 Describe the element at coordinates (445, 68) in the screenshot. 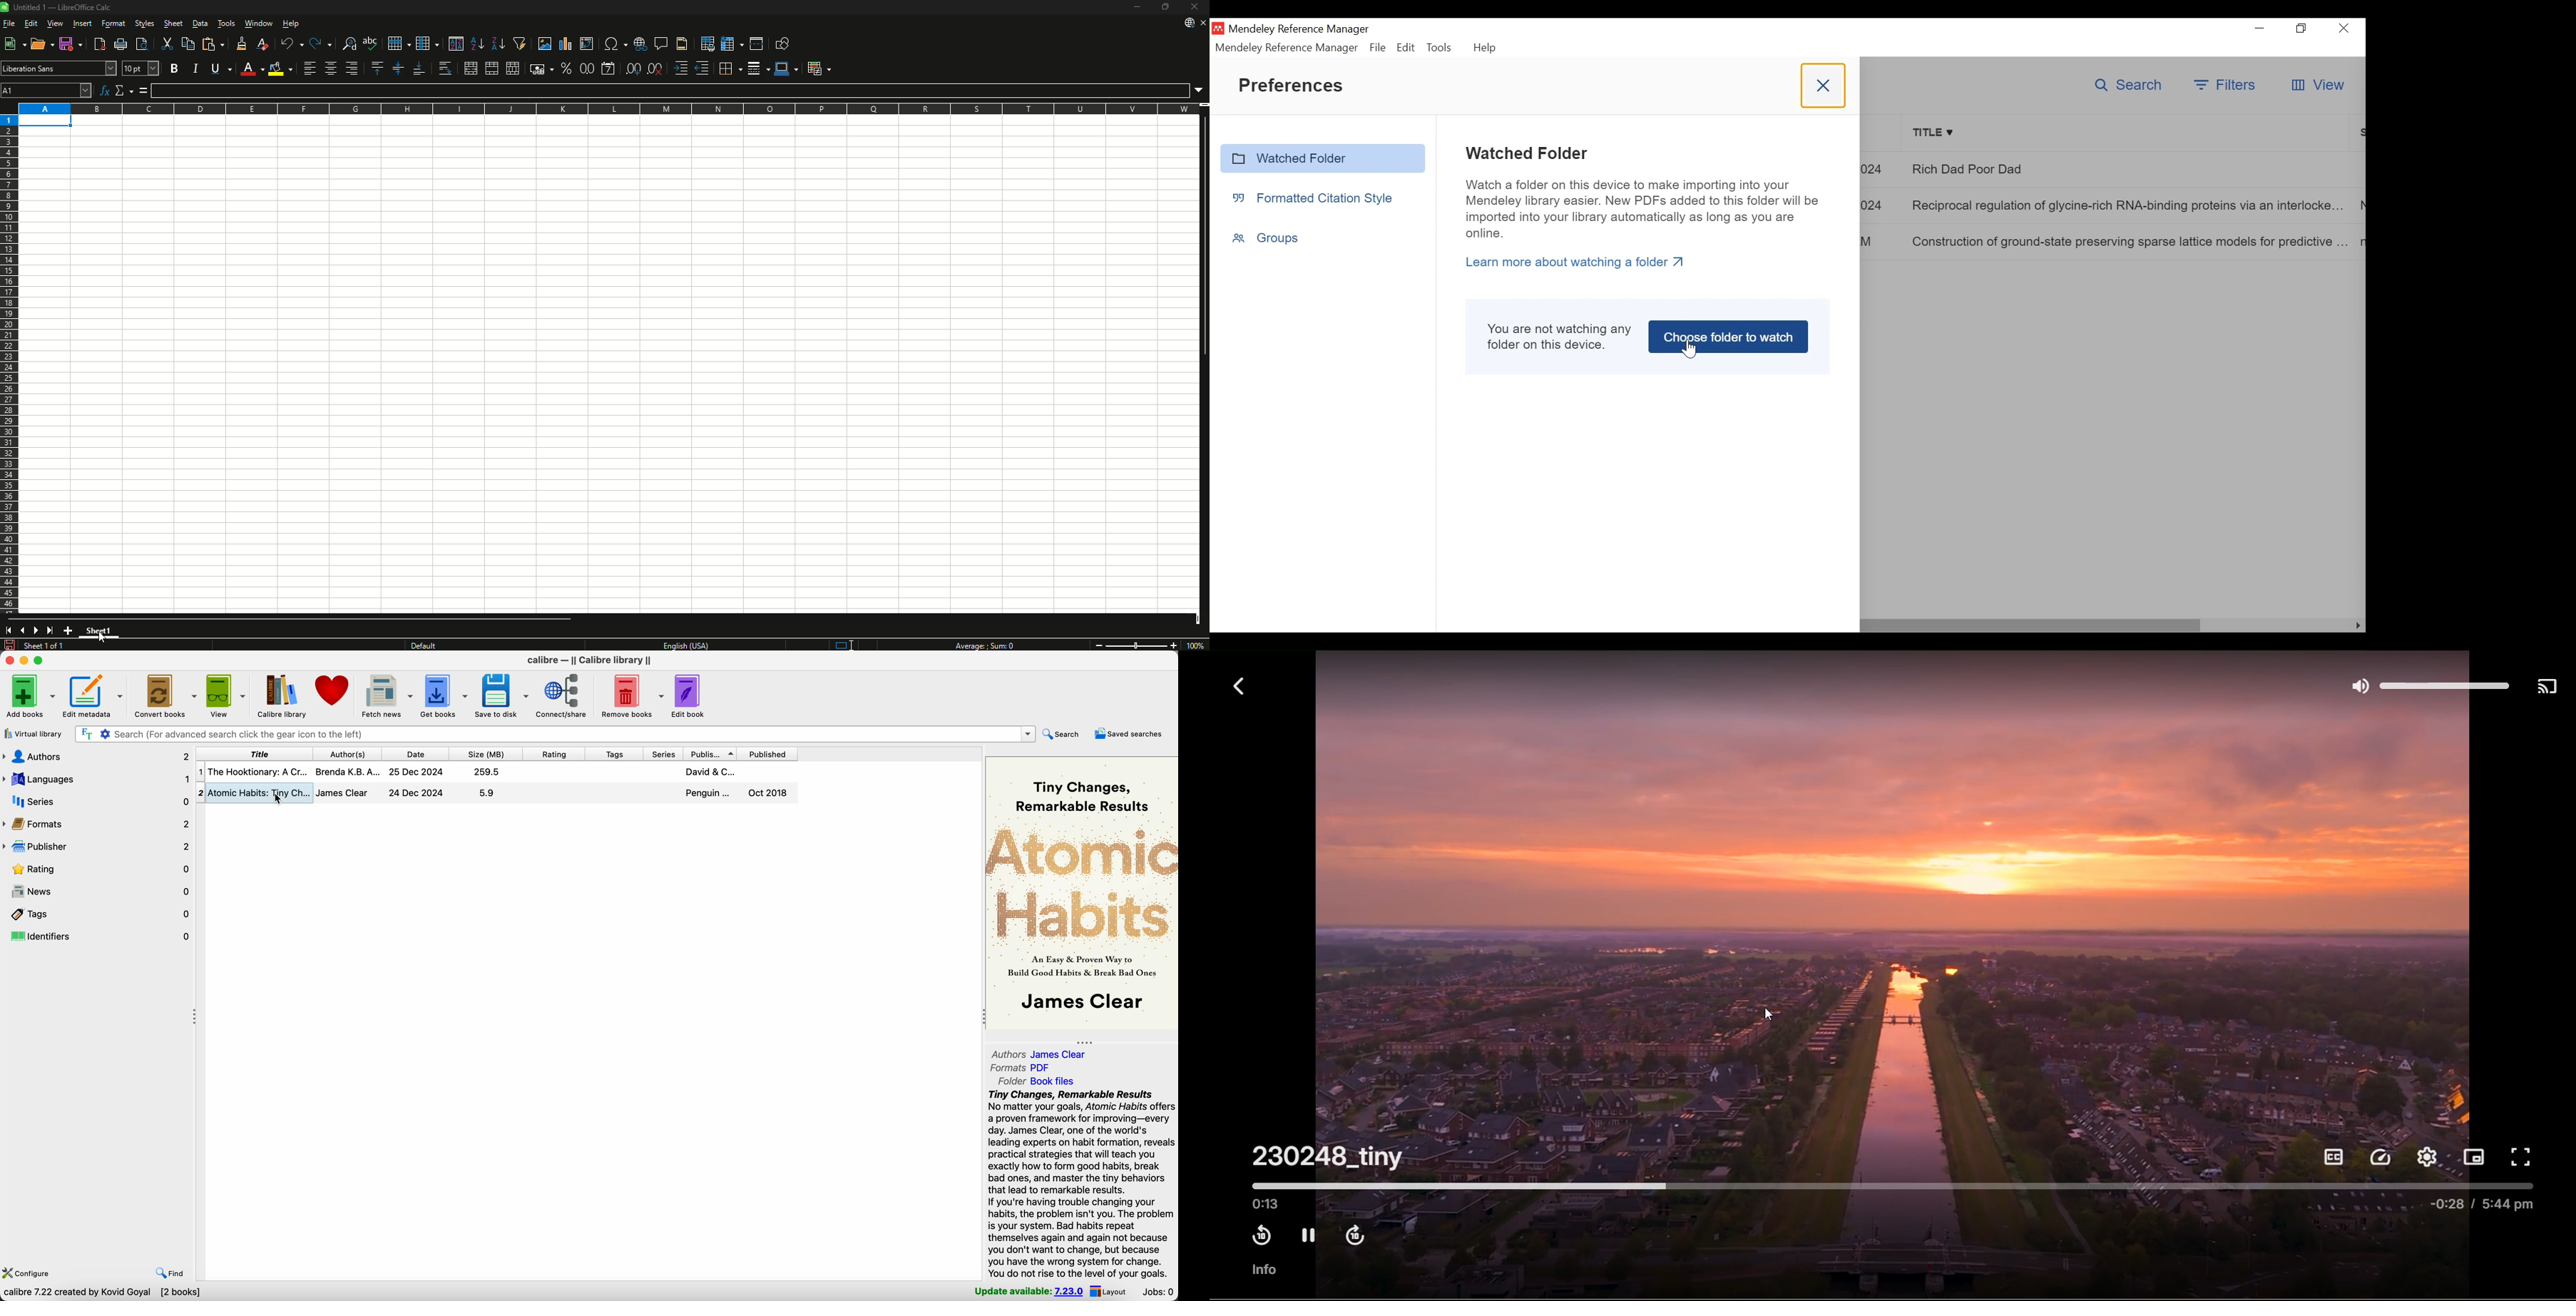

I see `Wrap Text` at that location.